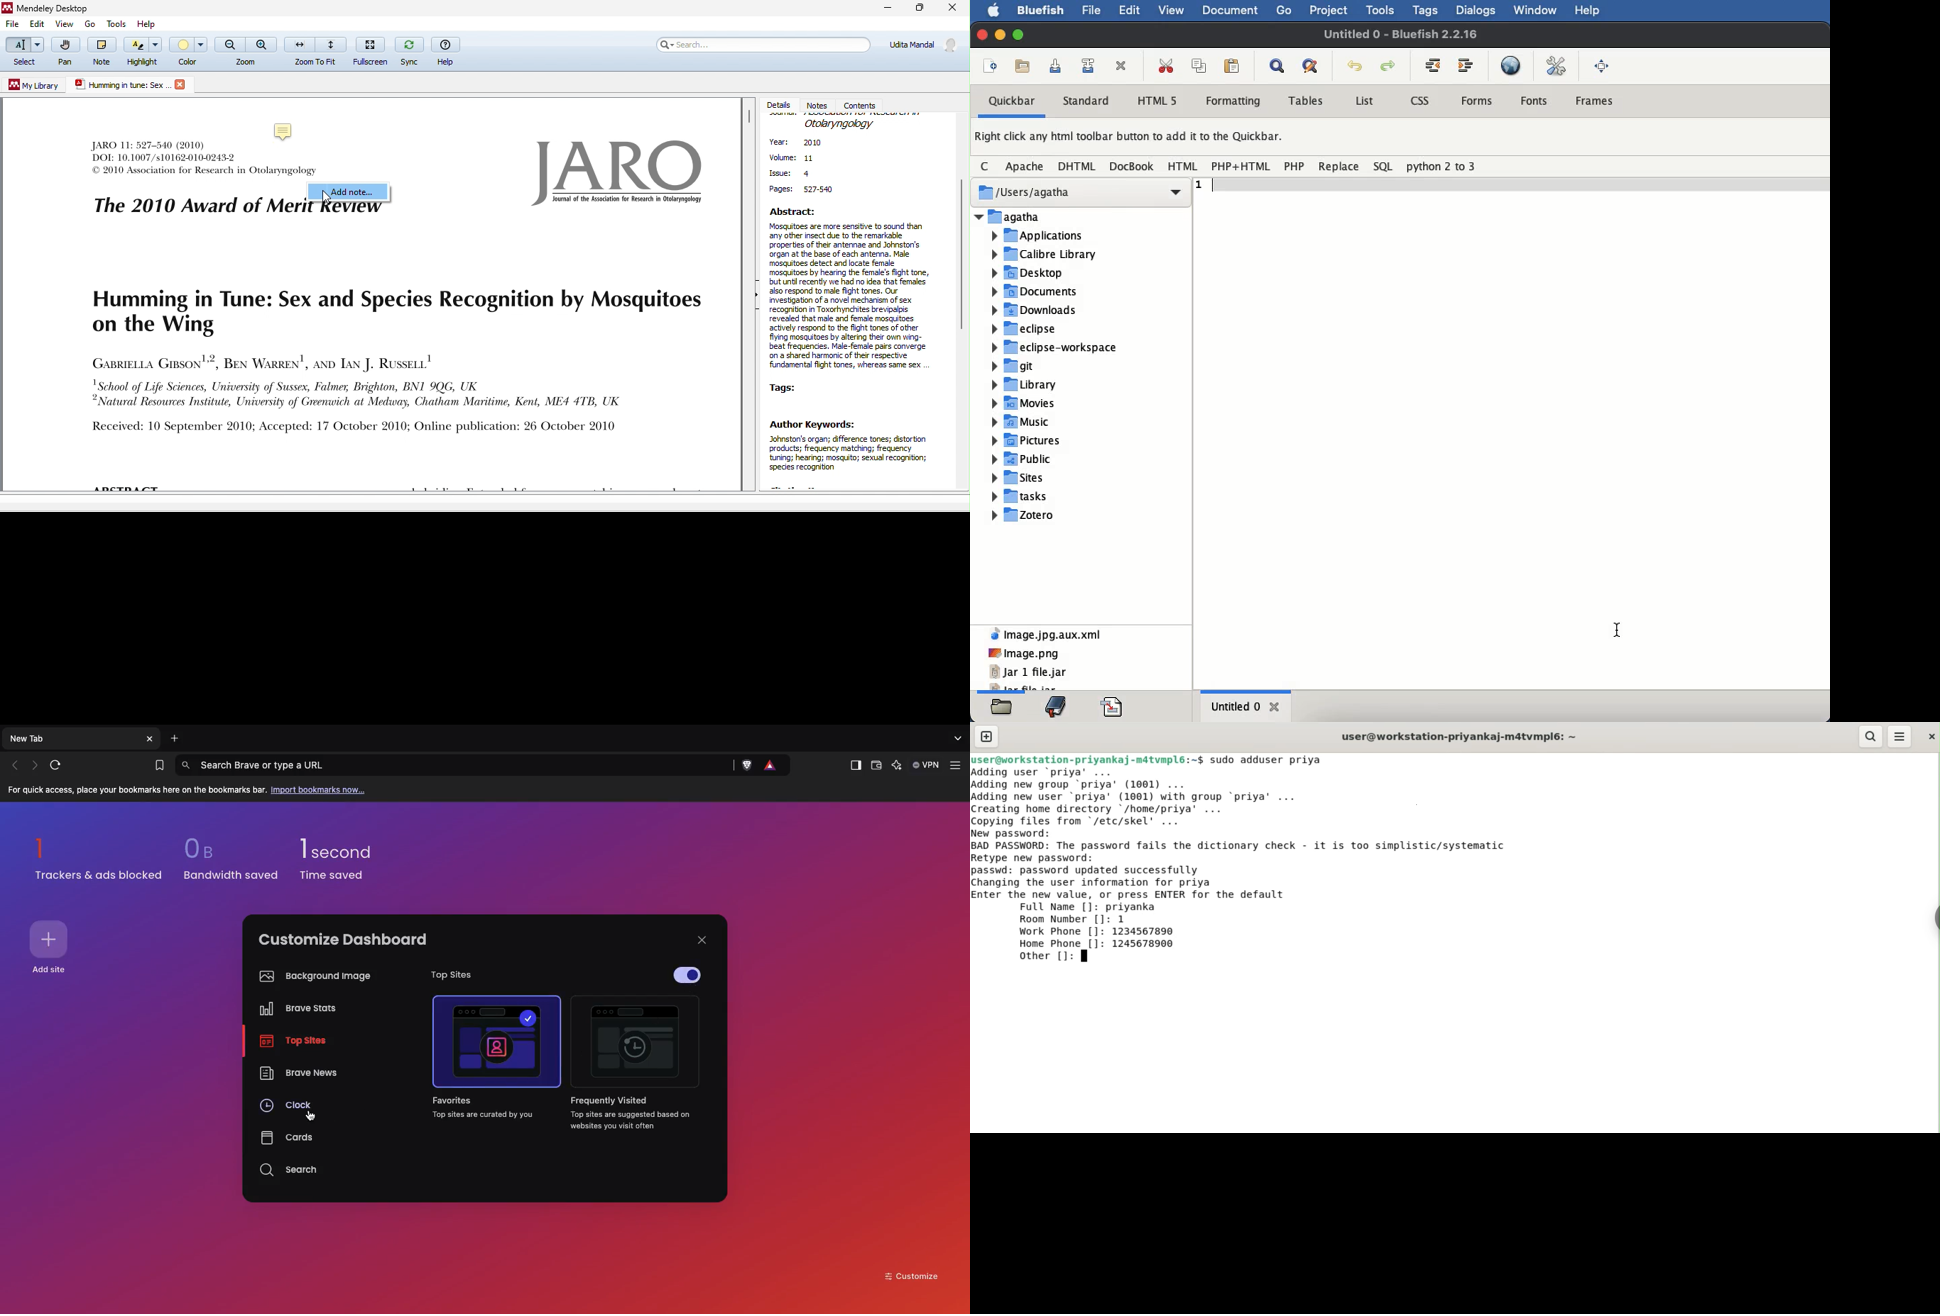  Describe the element at coordinates (1511, 184) in the screenshot. I see `line` at that location.